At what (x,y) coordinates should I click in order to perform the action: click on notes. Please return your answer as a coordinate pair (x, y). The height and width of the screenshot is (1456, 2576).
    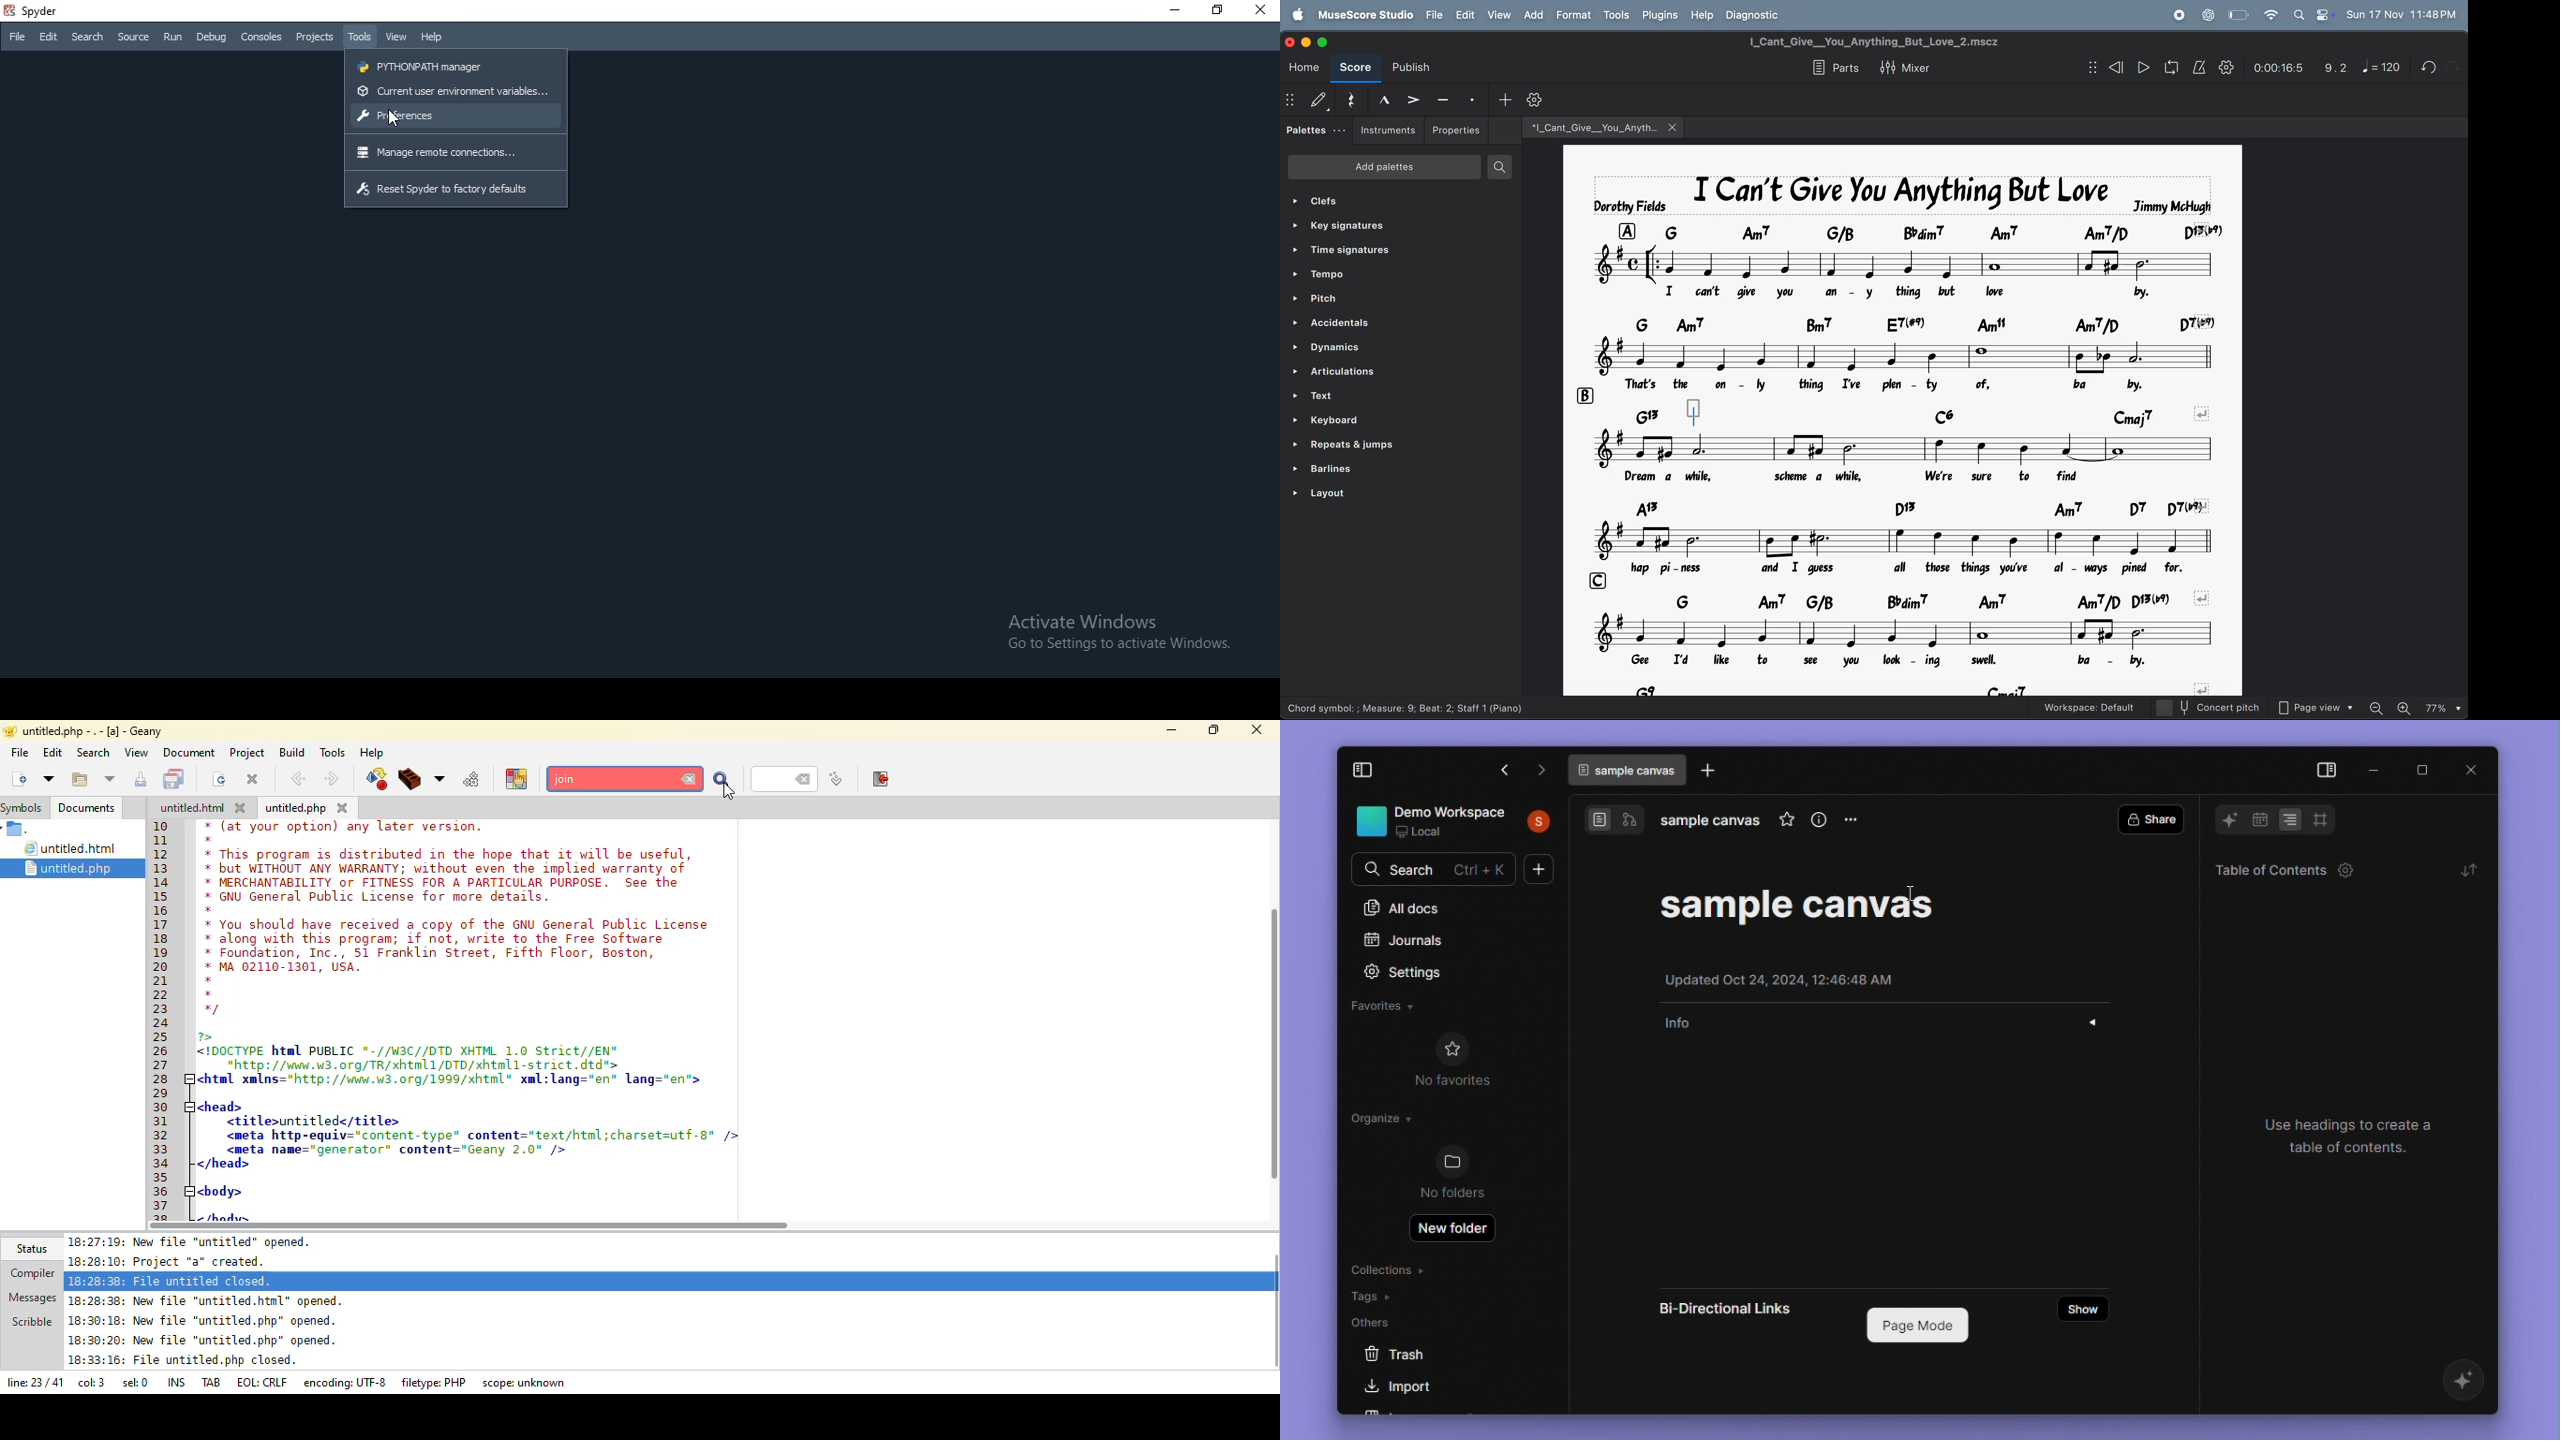
    Looking at the image, I should click on (1901, 632).